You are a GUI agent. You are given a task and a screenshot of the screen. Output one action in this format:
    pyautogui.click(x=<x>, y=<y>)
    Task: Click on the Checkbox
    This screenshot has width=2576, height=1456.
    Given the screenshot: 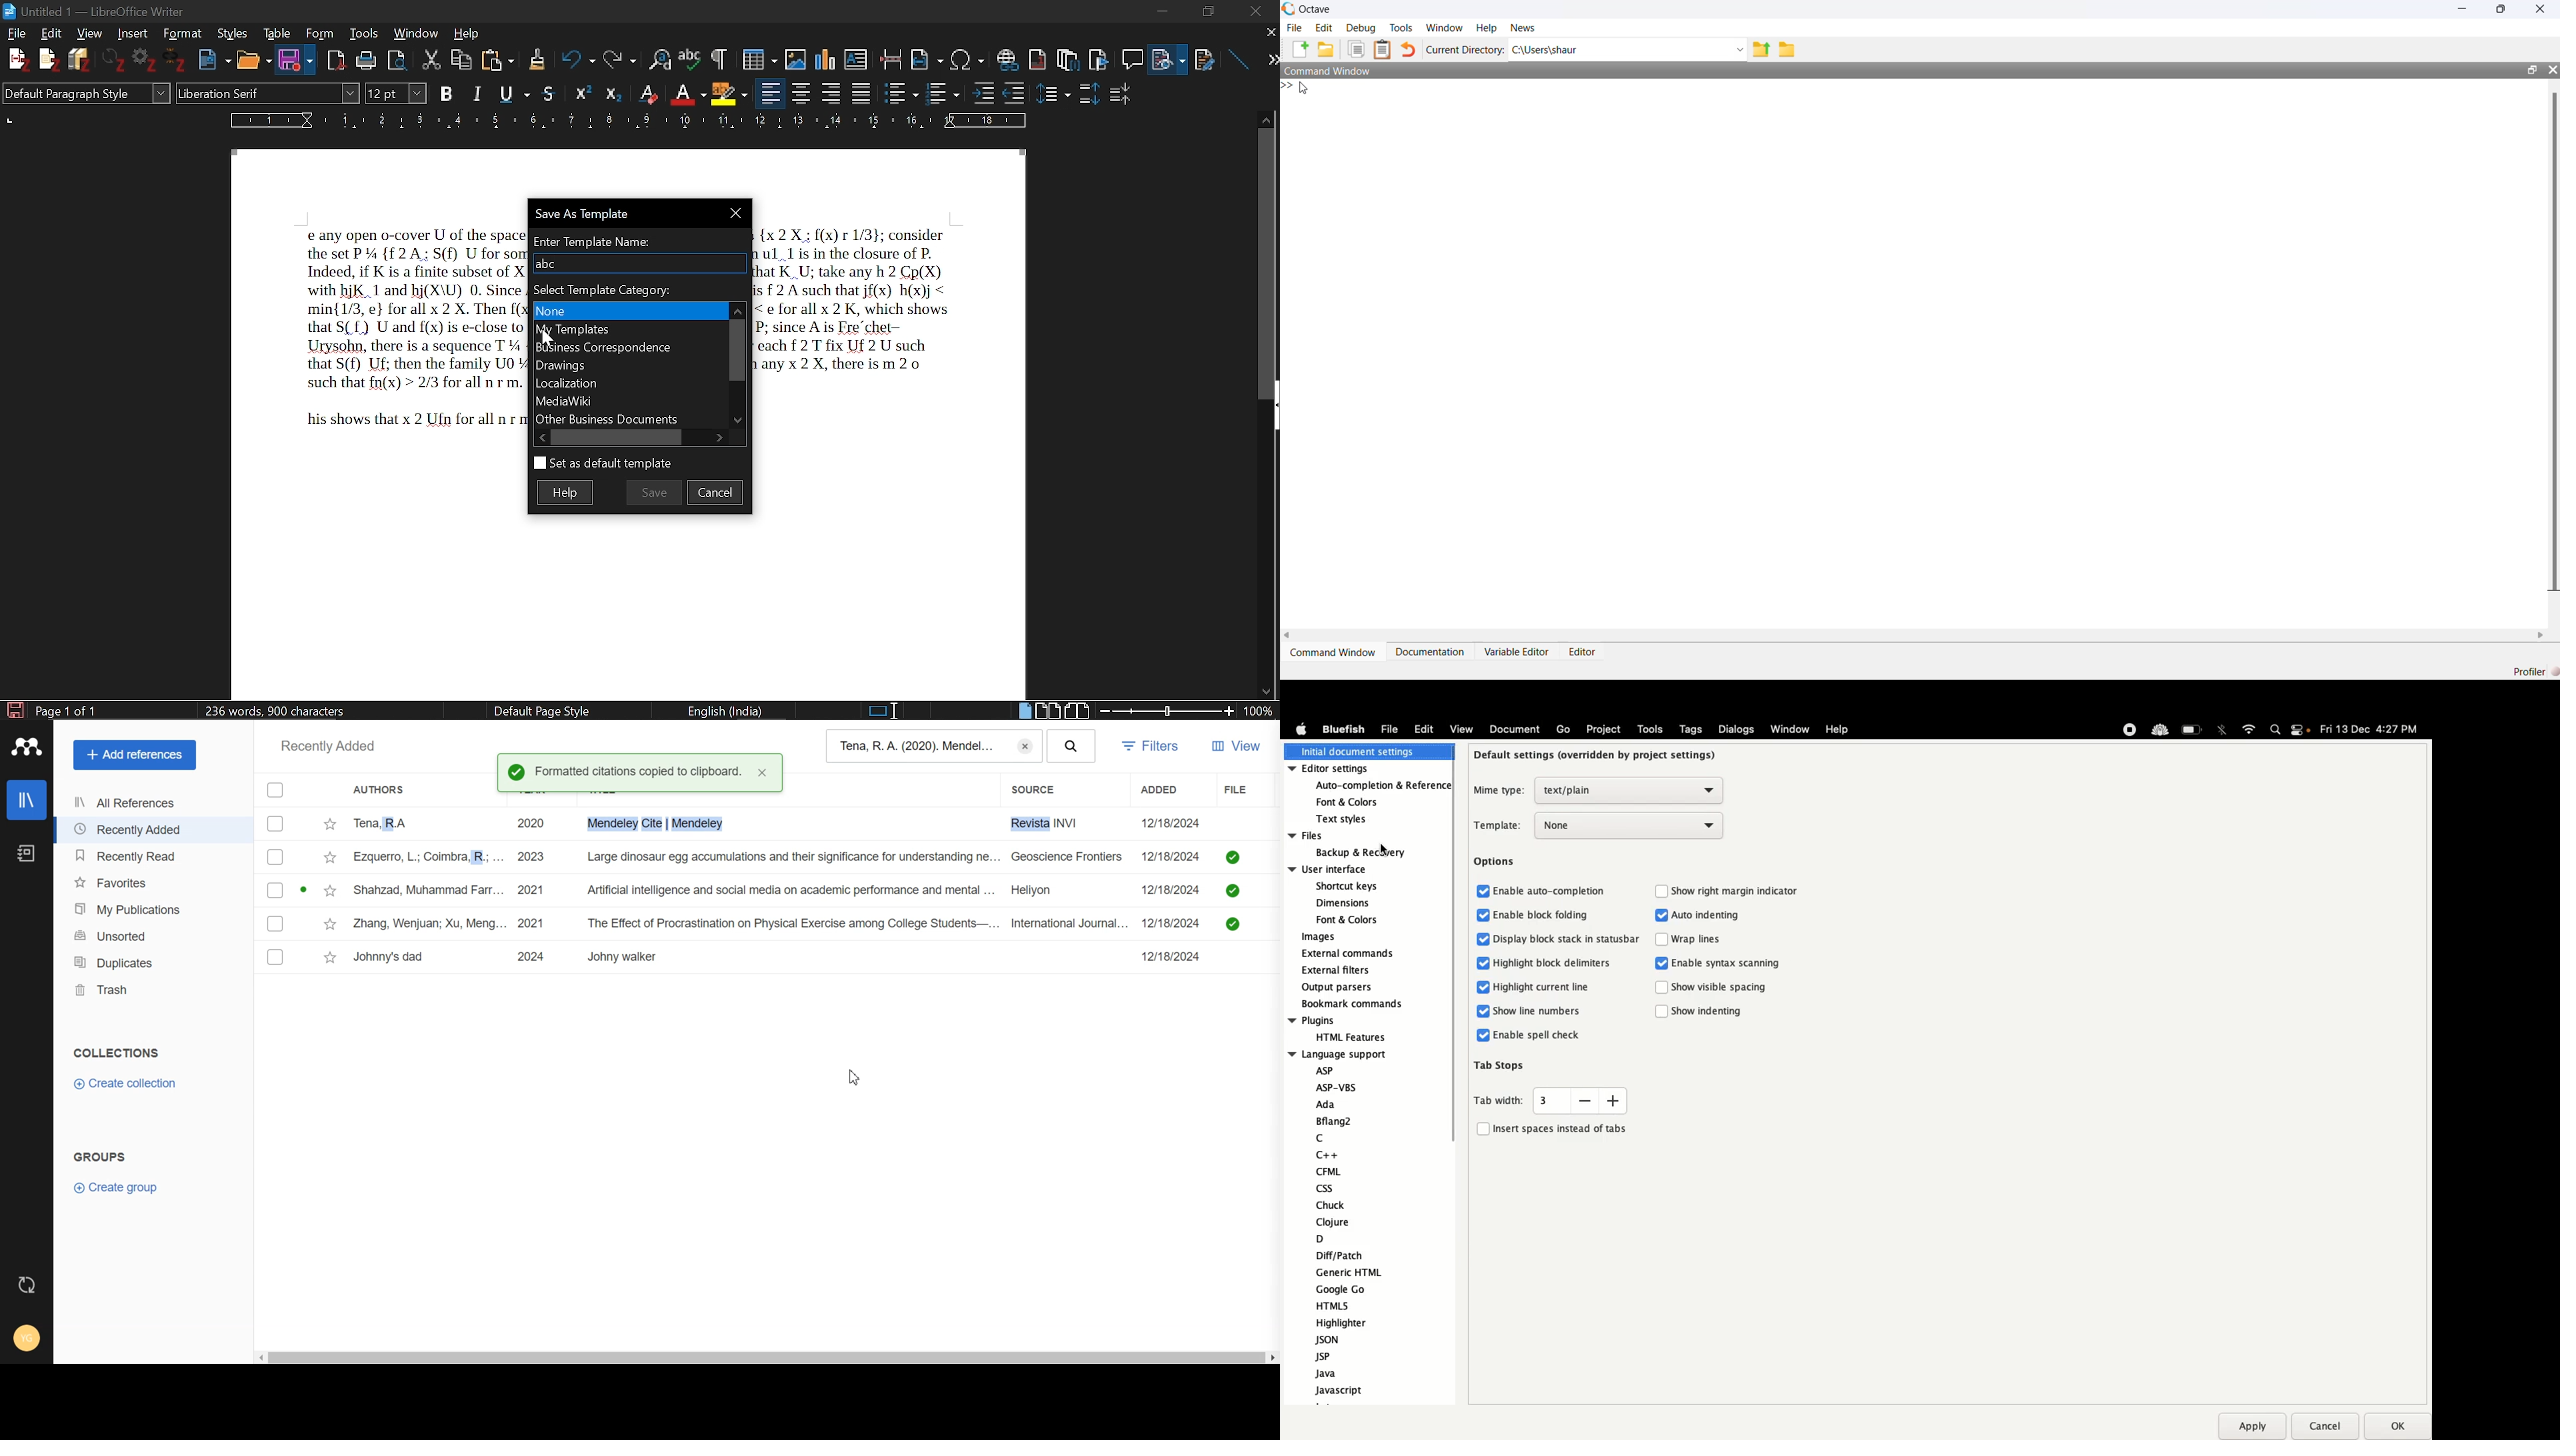 What is the action you would take?
    pyautogui.click(x=275, y=957)
    